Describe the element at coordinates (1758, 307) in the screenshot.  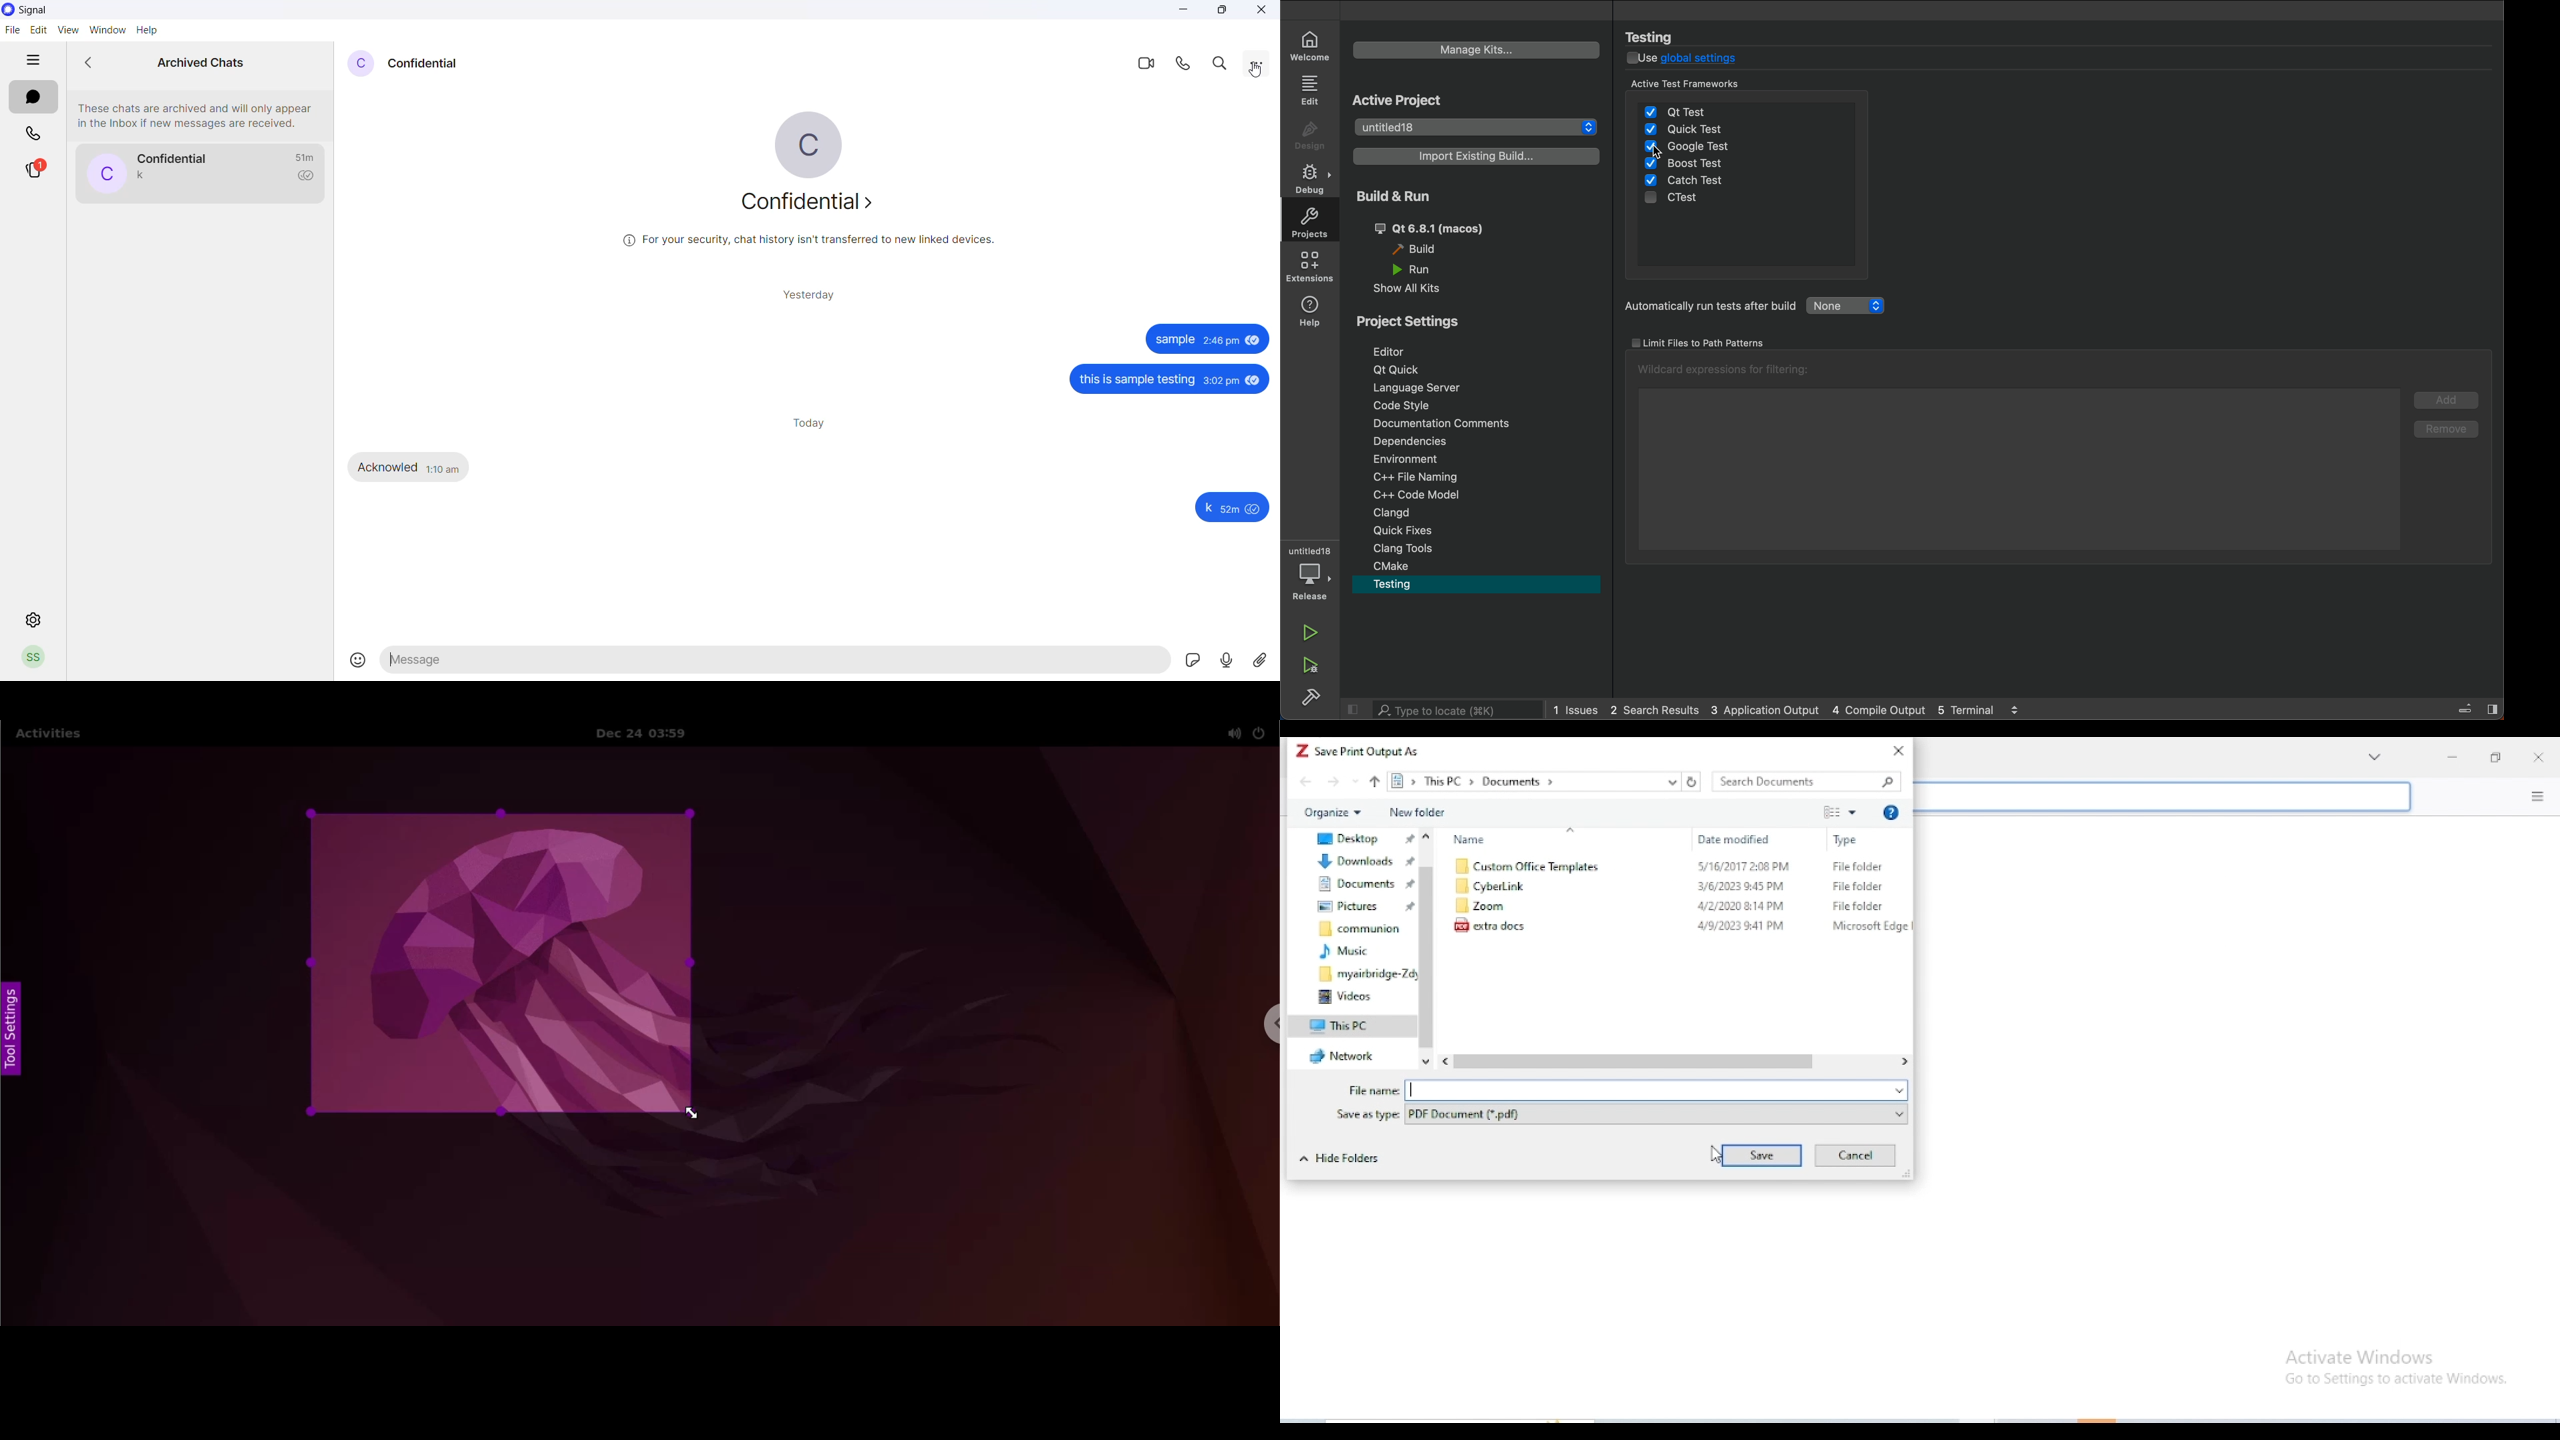
I see `automatic tests` at that location.